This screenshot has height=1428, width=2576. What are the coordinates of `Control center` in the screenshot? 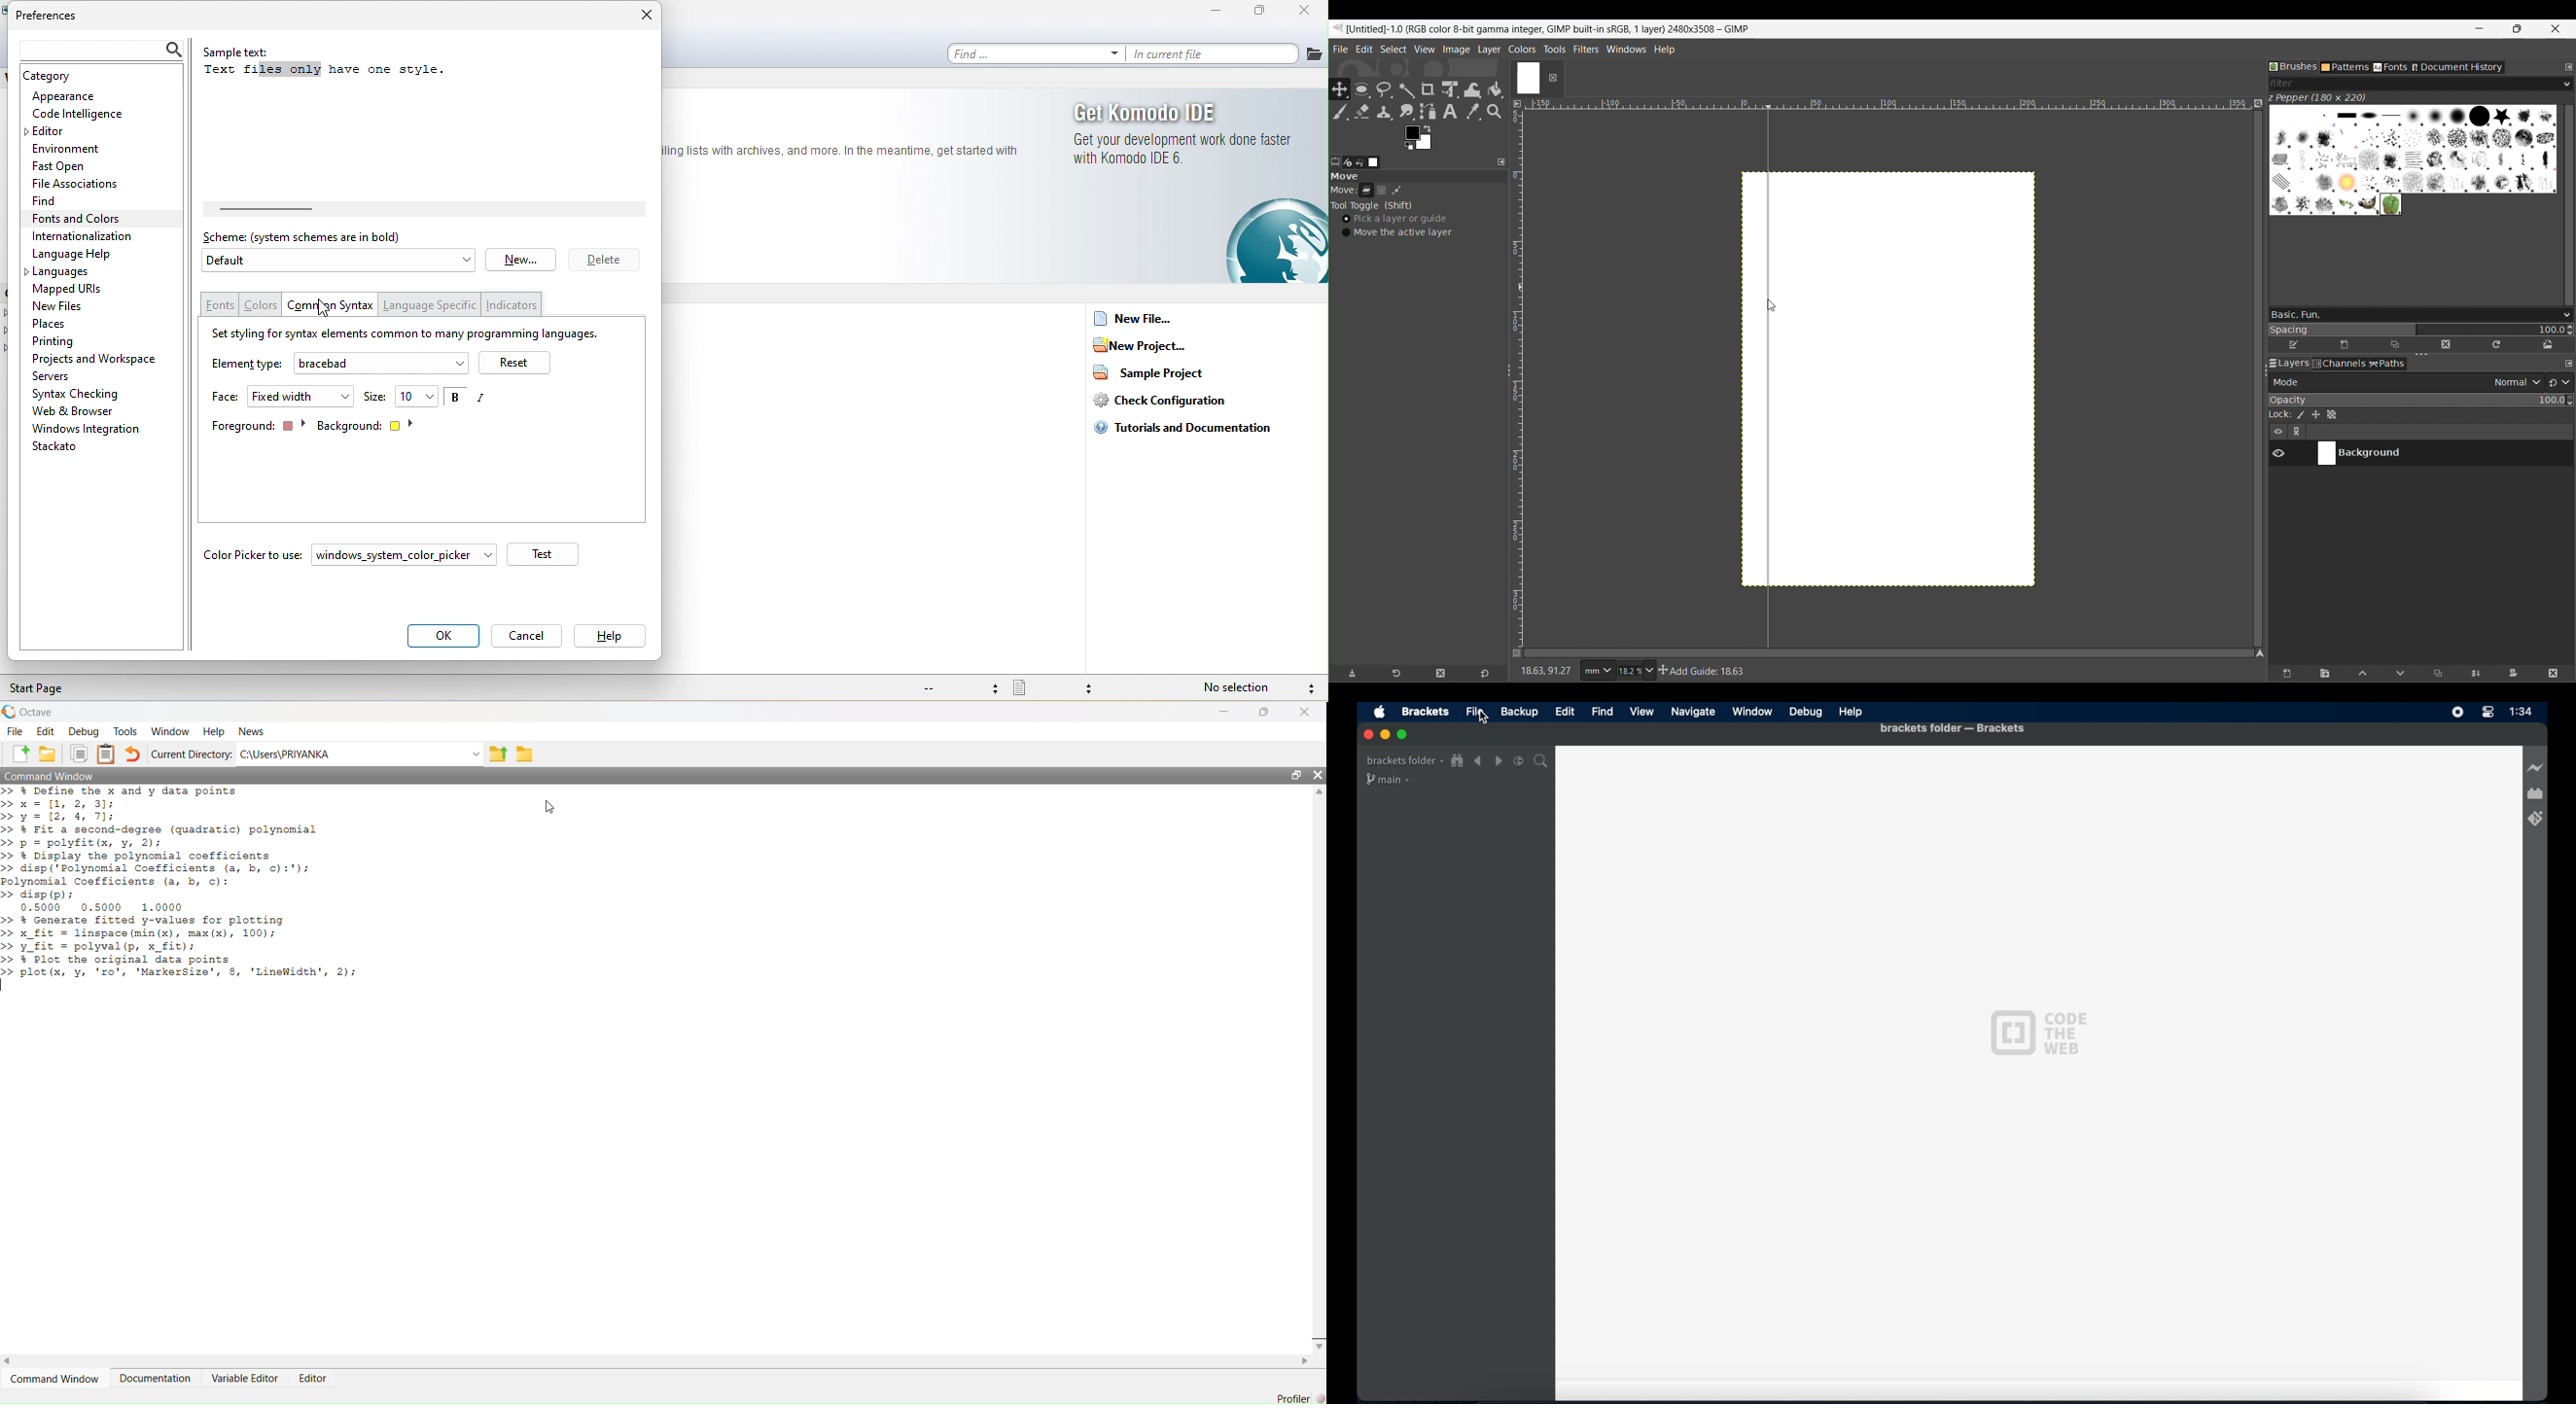 It's located at (2487, 712).